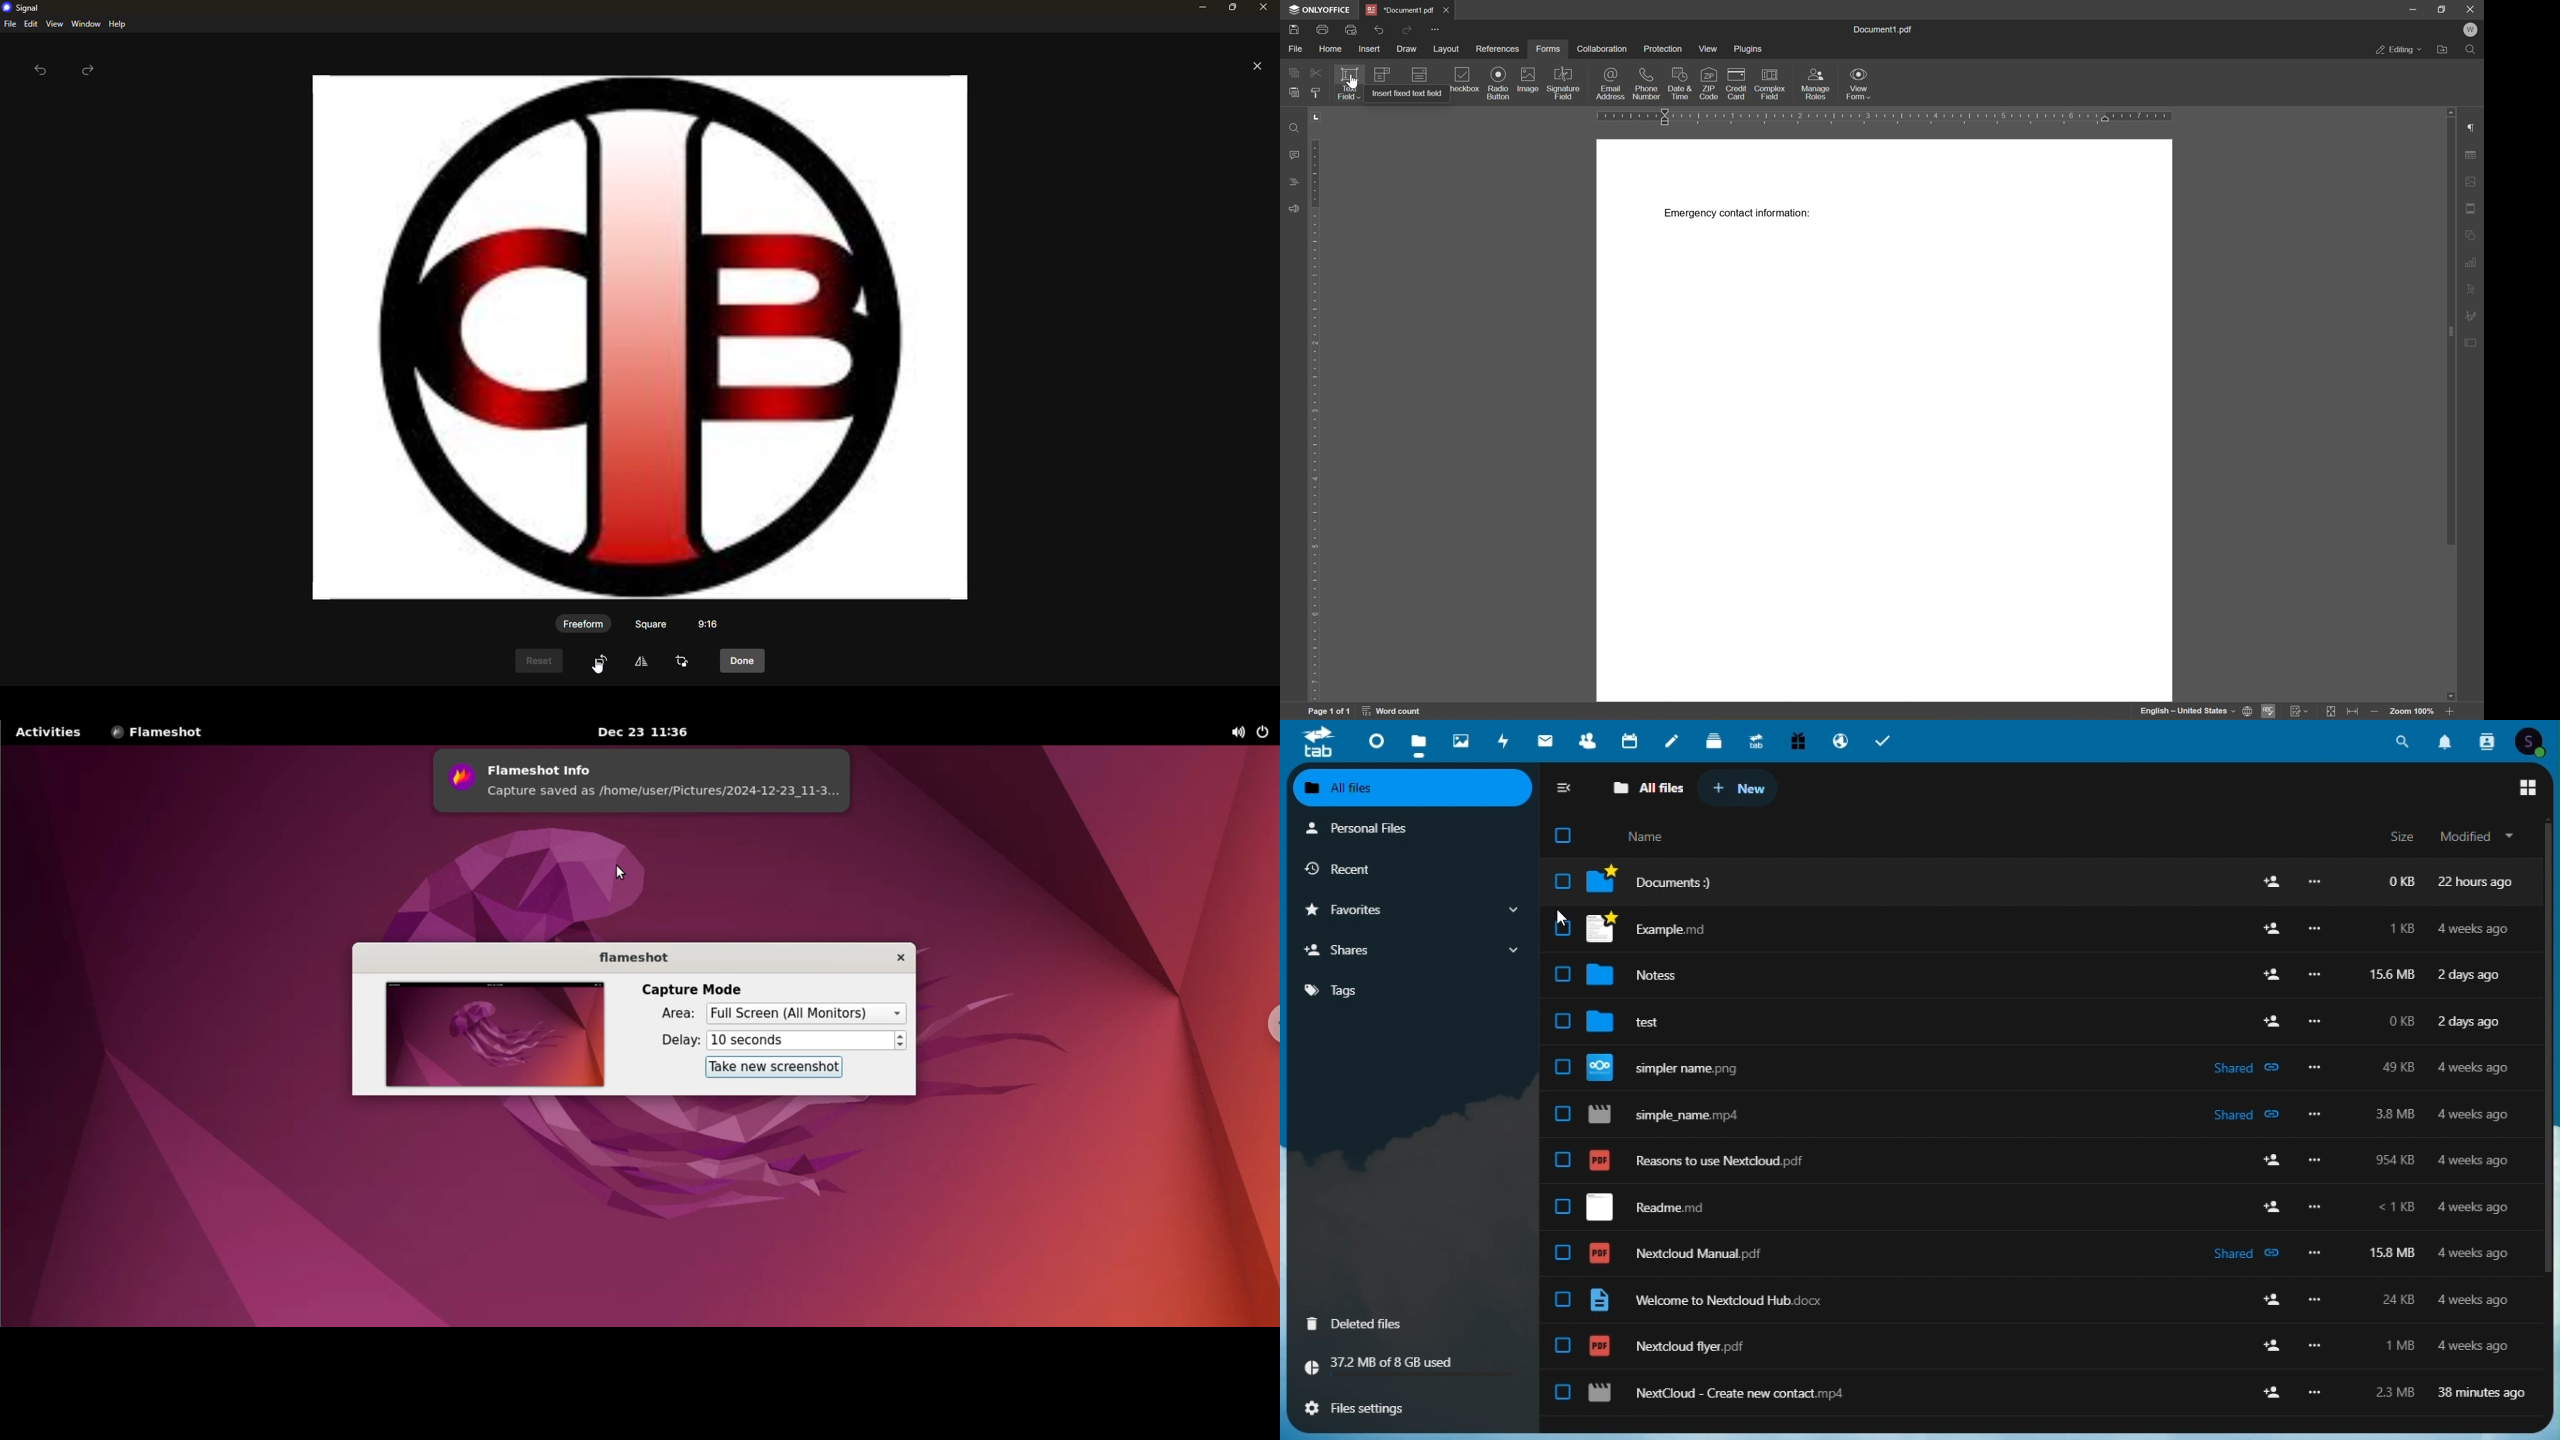  What do you see at coordinates (1560, 1022) in the screenshot?
I see `check box` at bounding box center [1560, 1022].